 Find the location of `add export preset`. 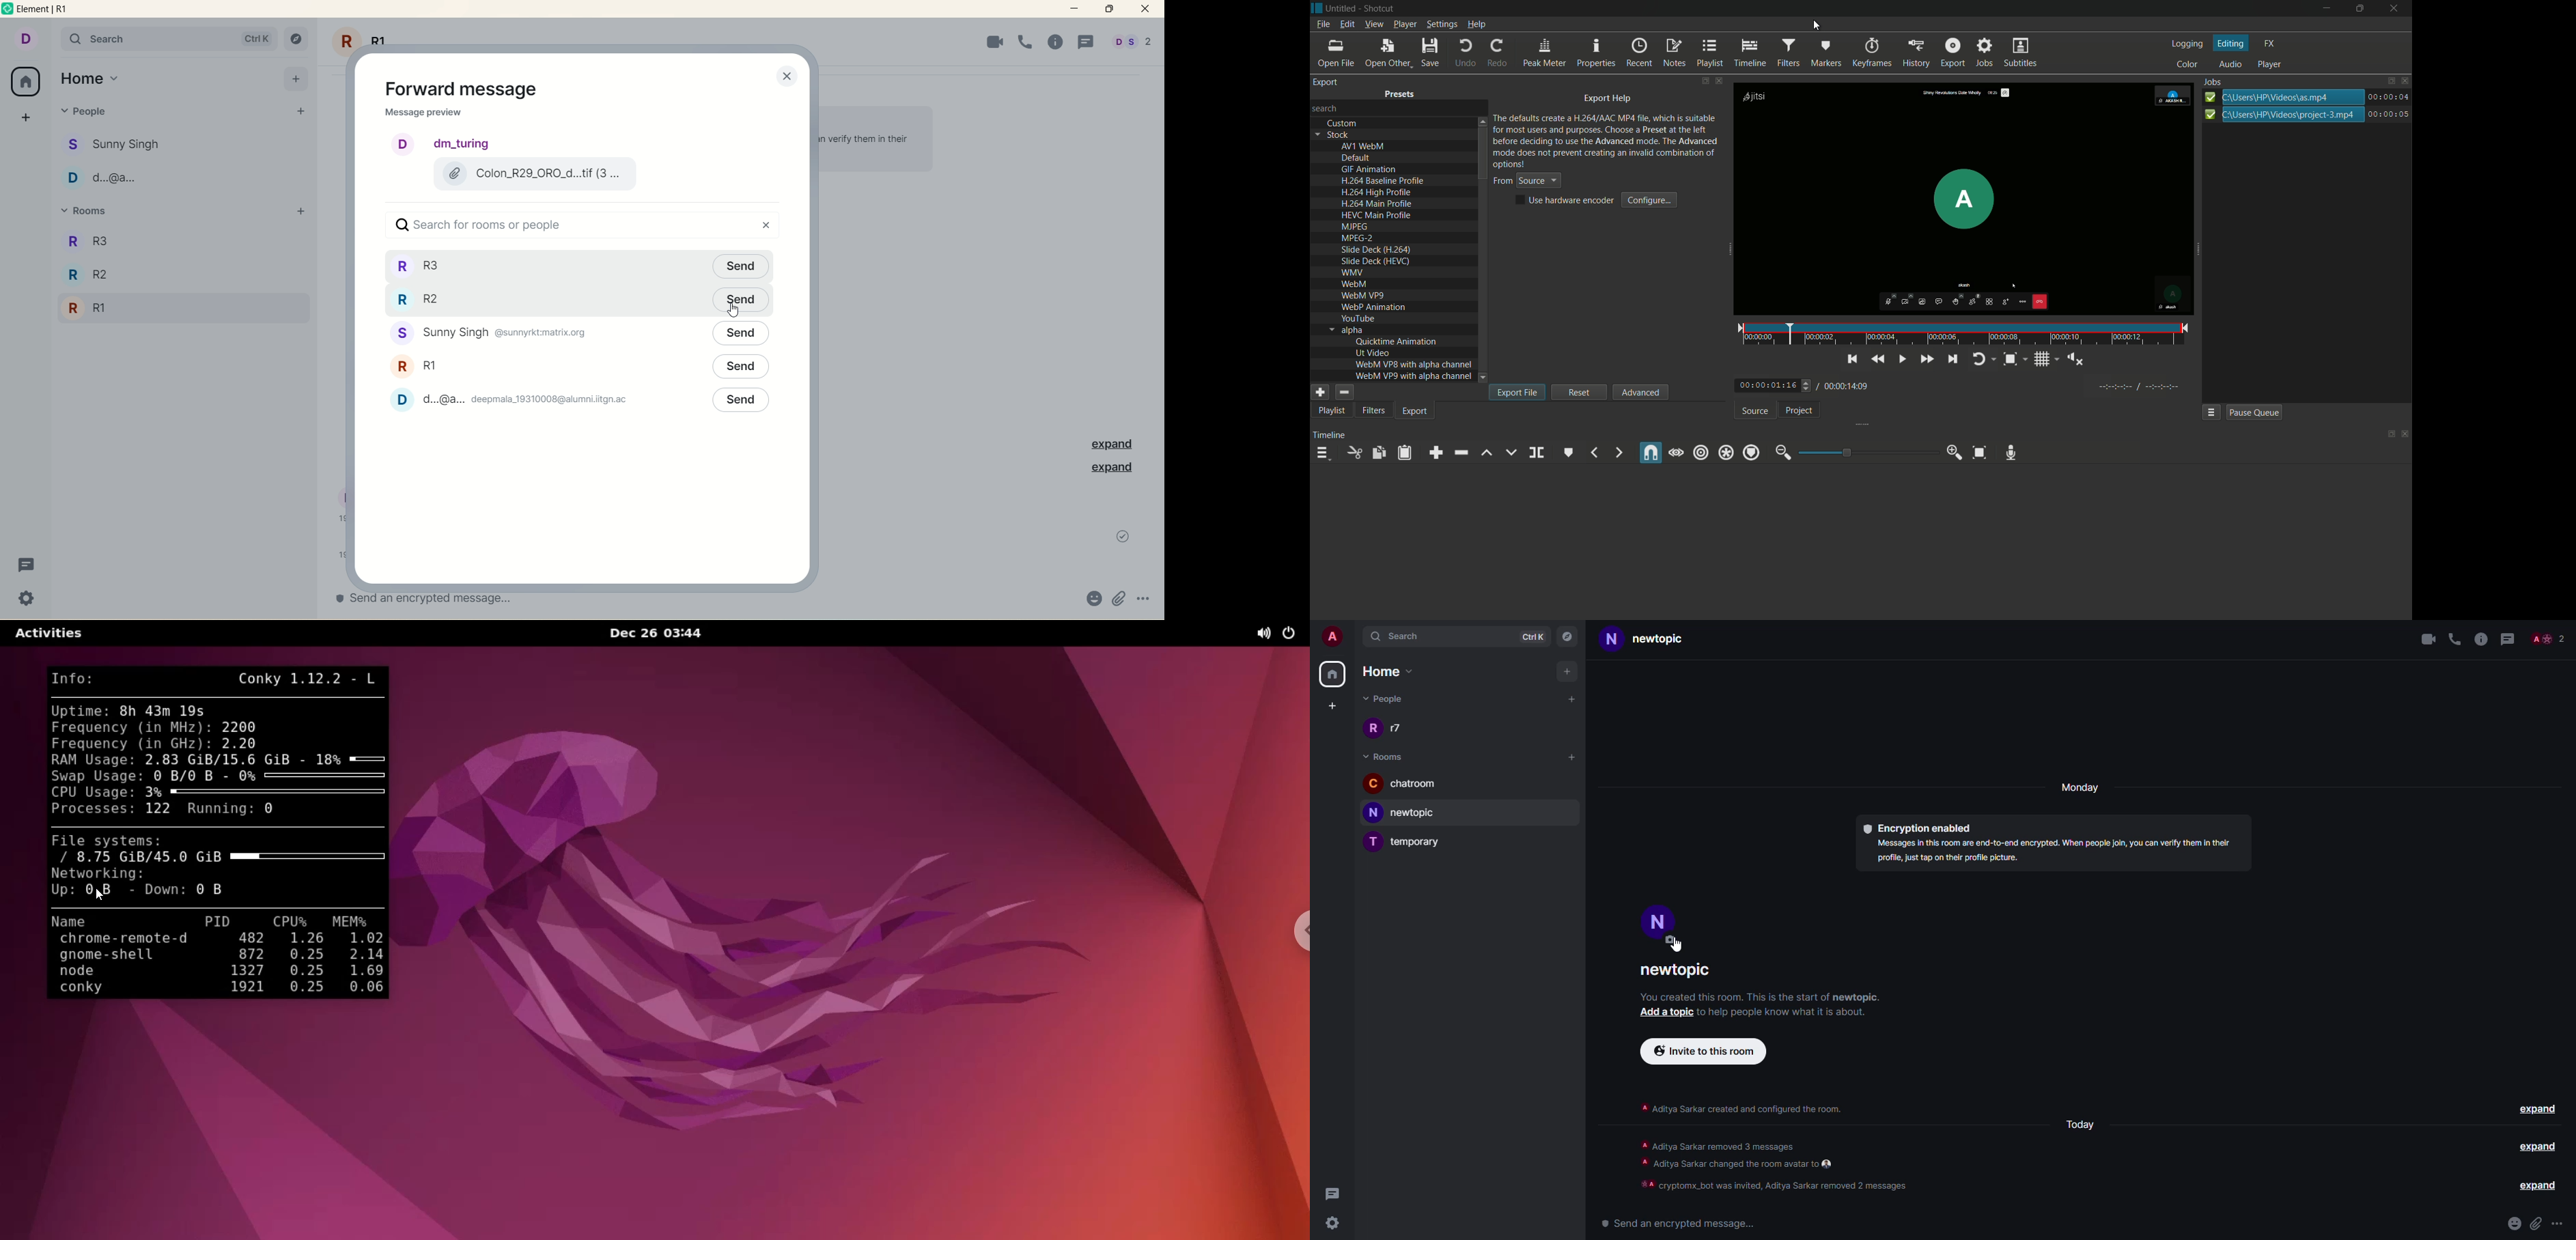

add export preset is located at coordinates (1321, 393).